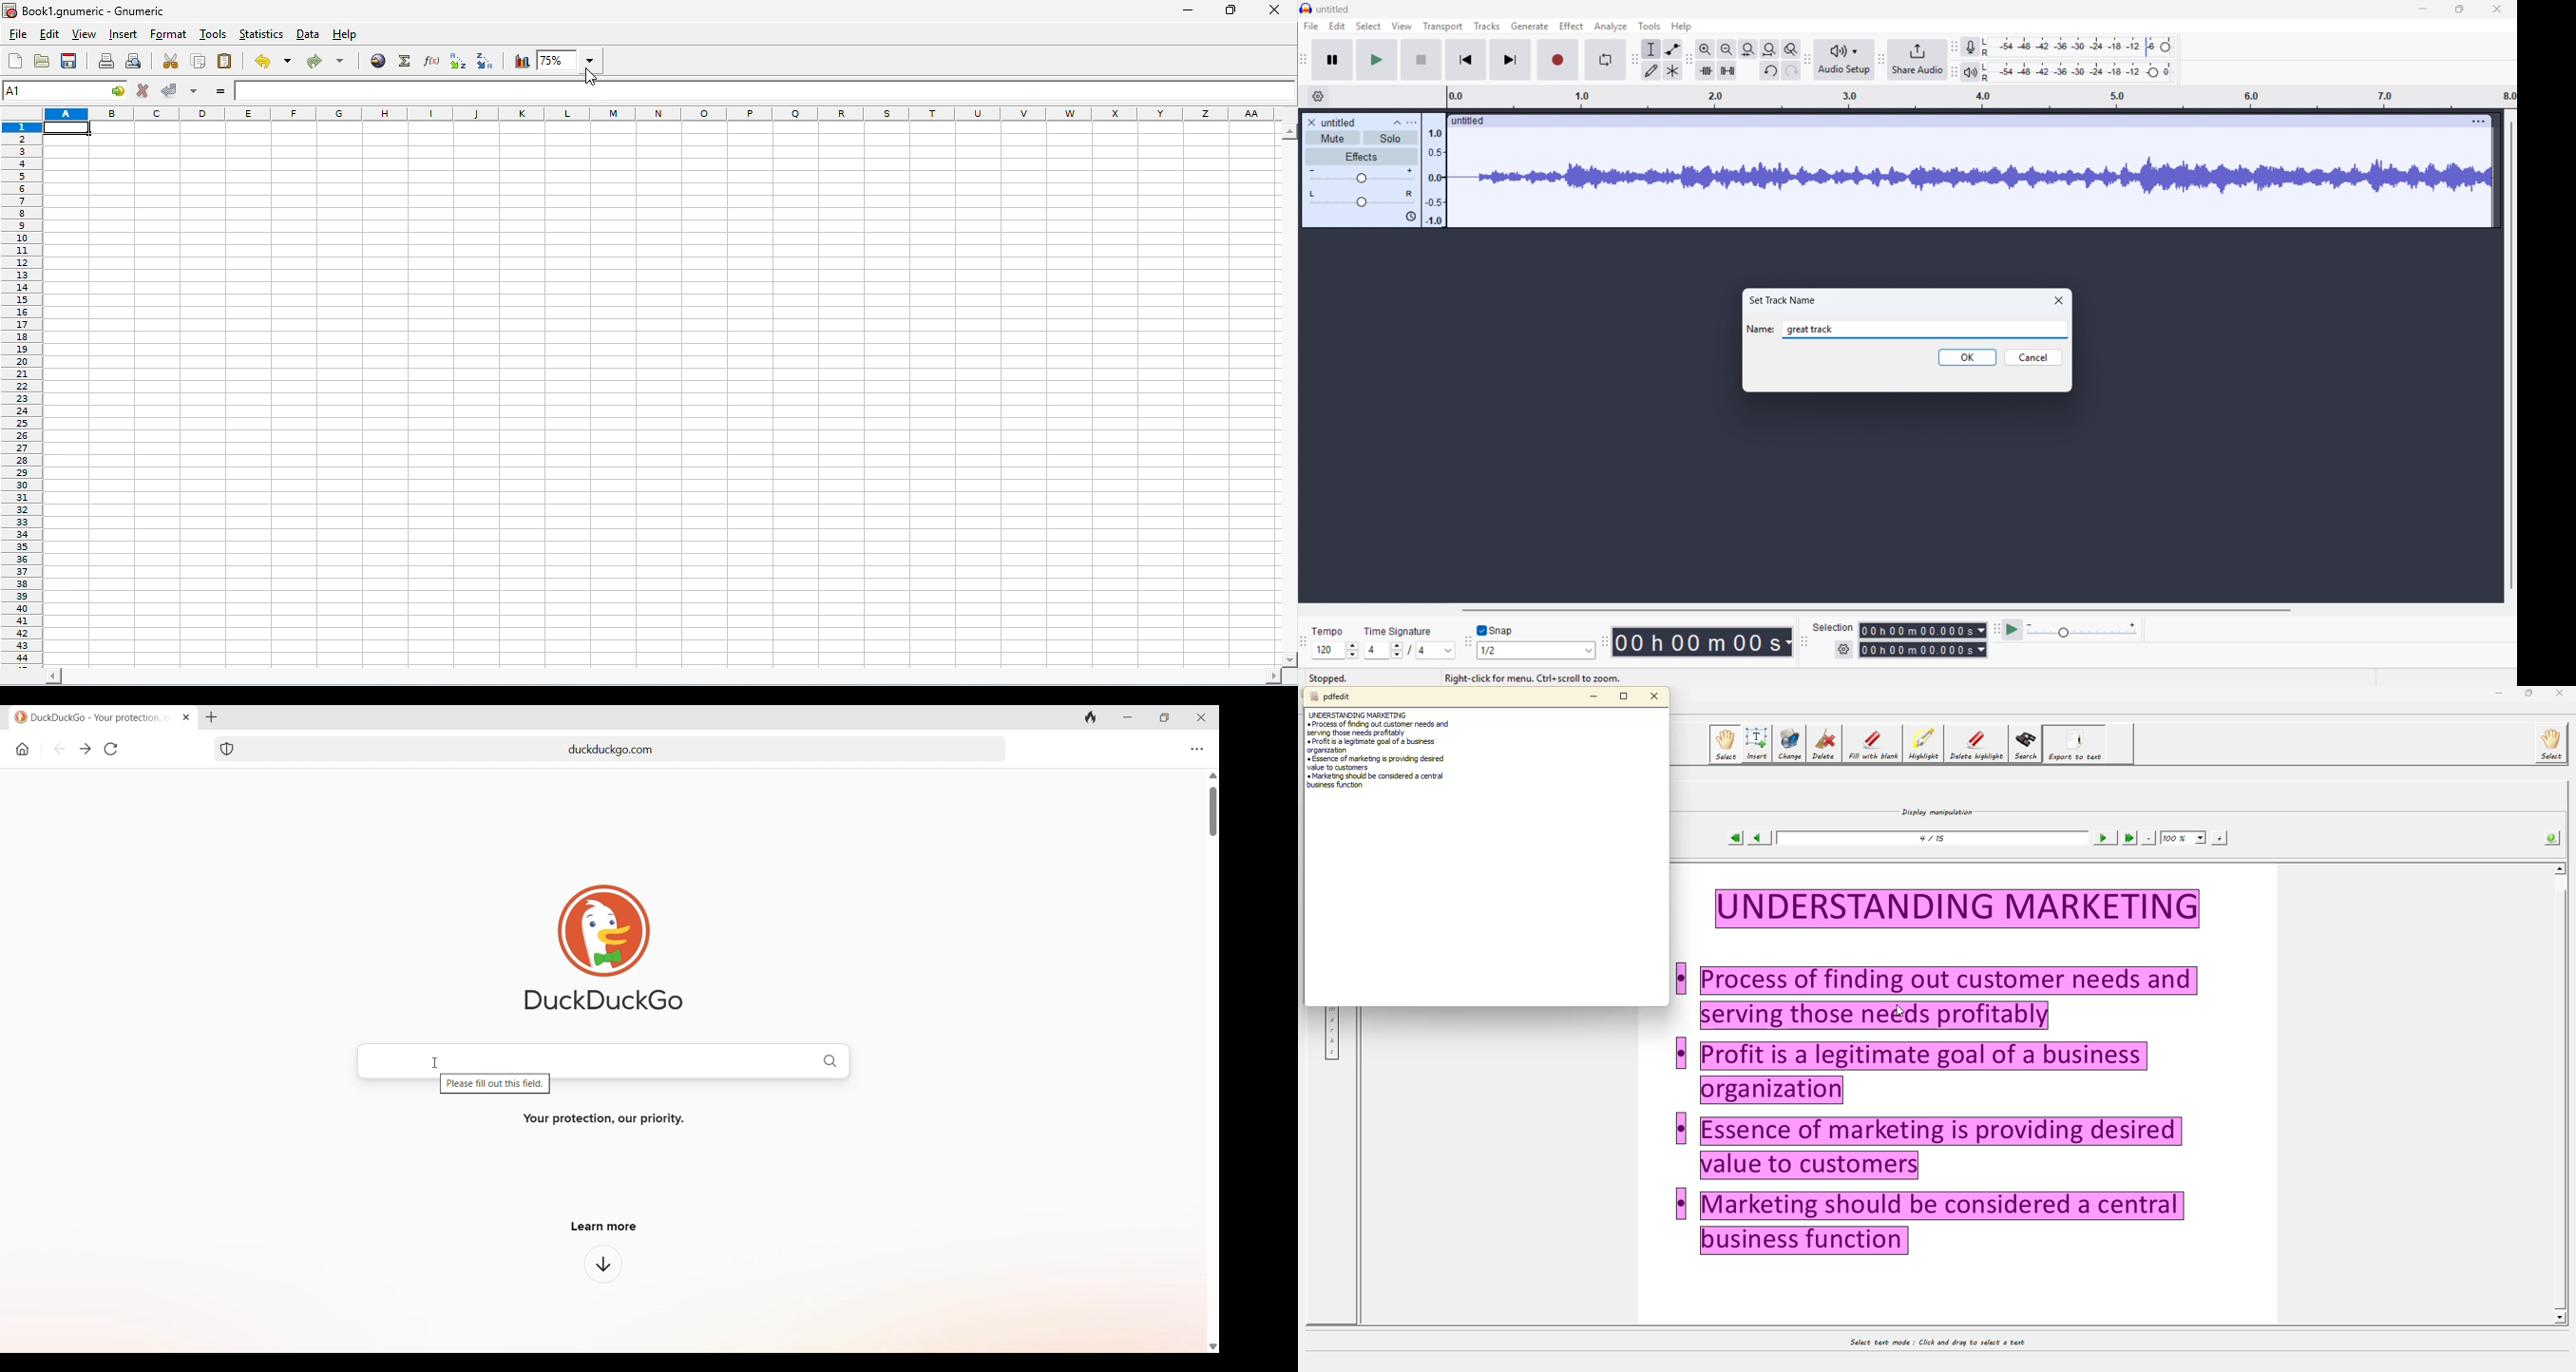  What do you see at coordinates (379, 62) in the screenshot?
I see `insert hyperlink` at bounding box center [379, 62].